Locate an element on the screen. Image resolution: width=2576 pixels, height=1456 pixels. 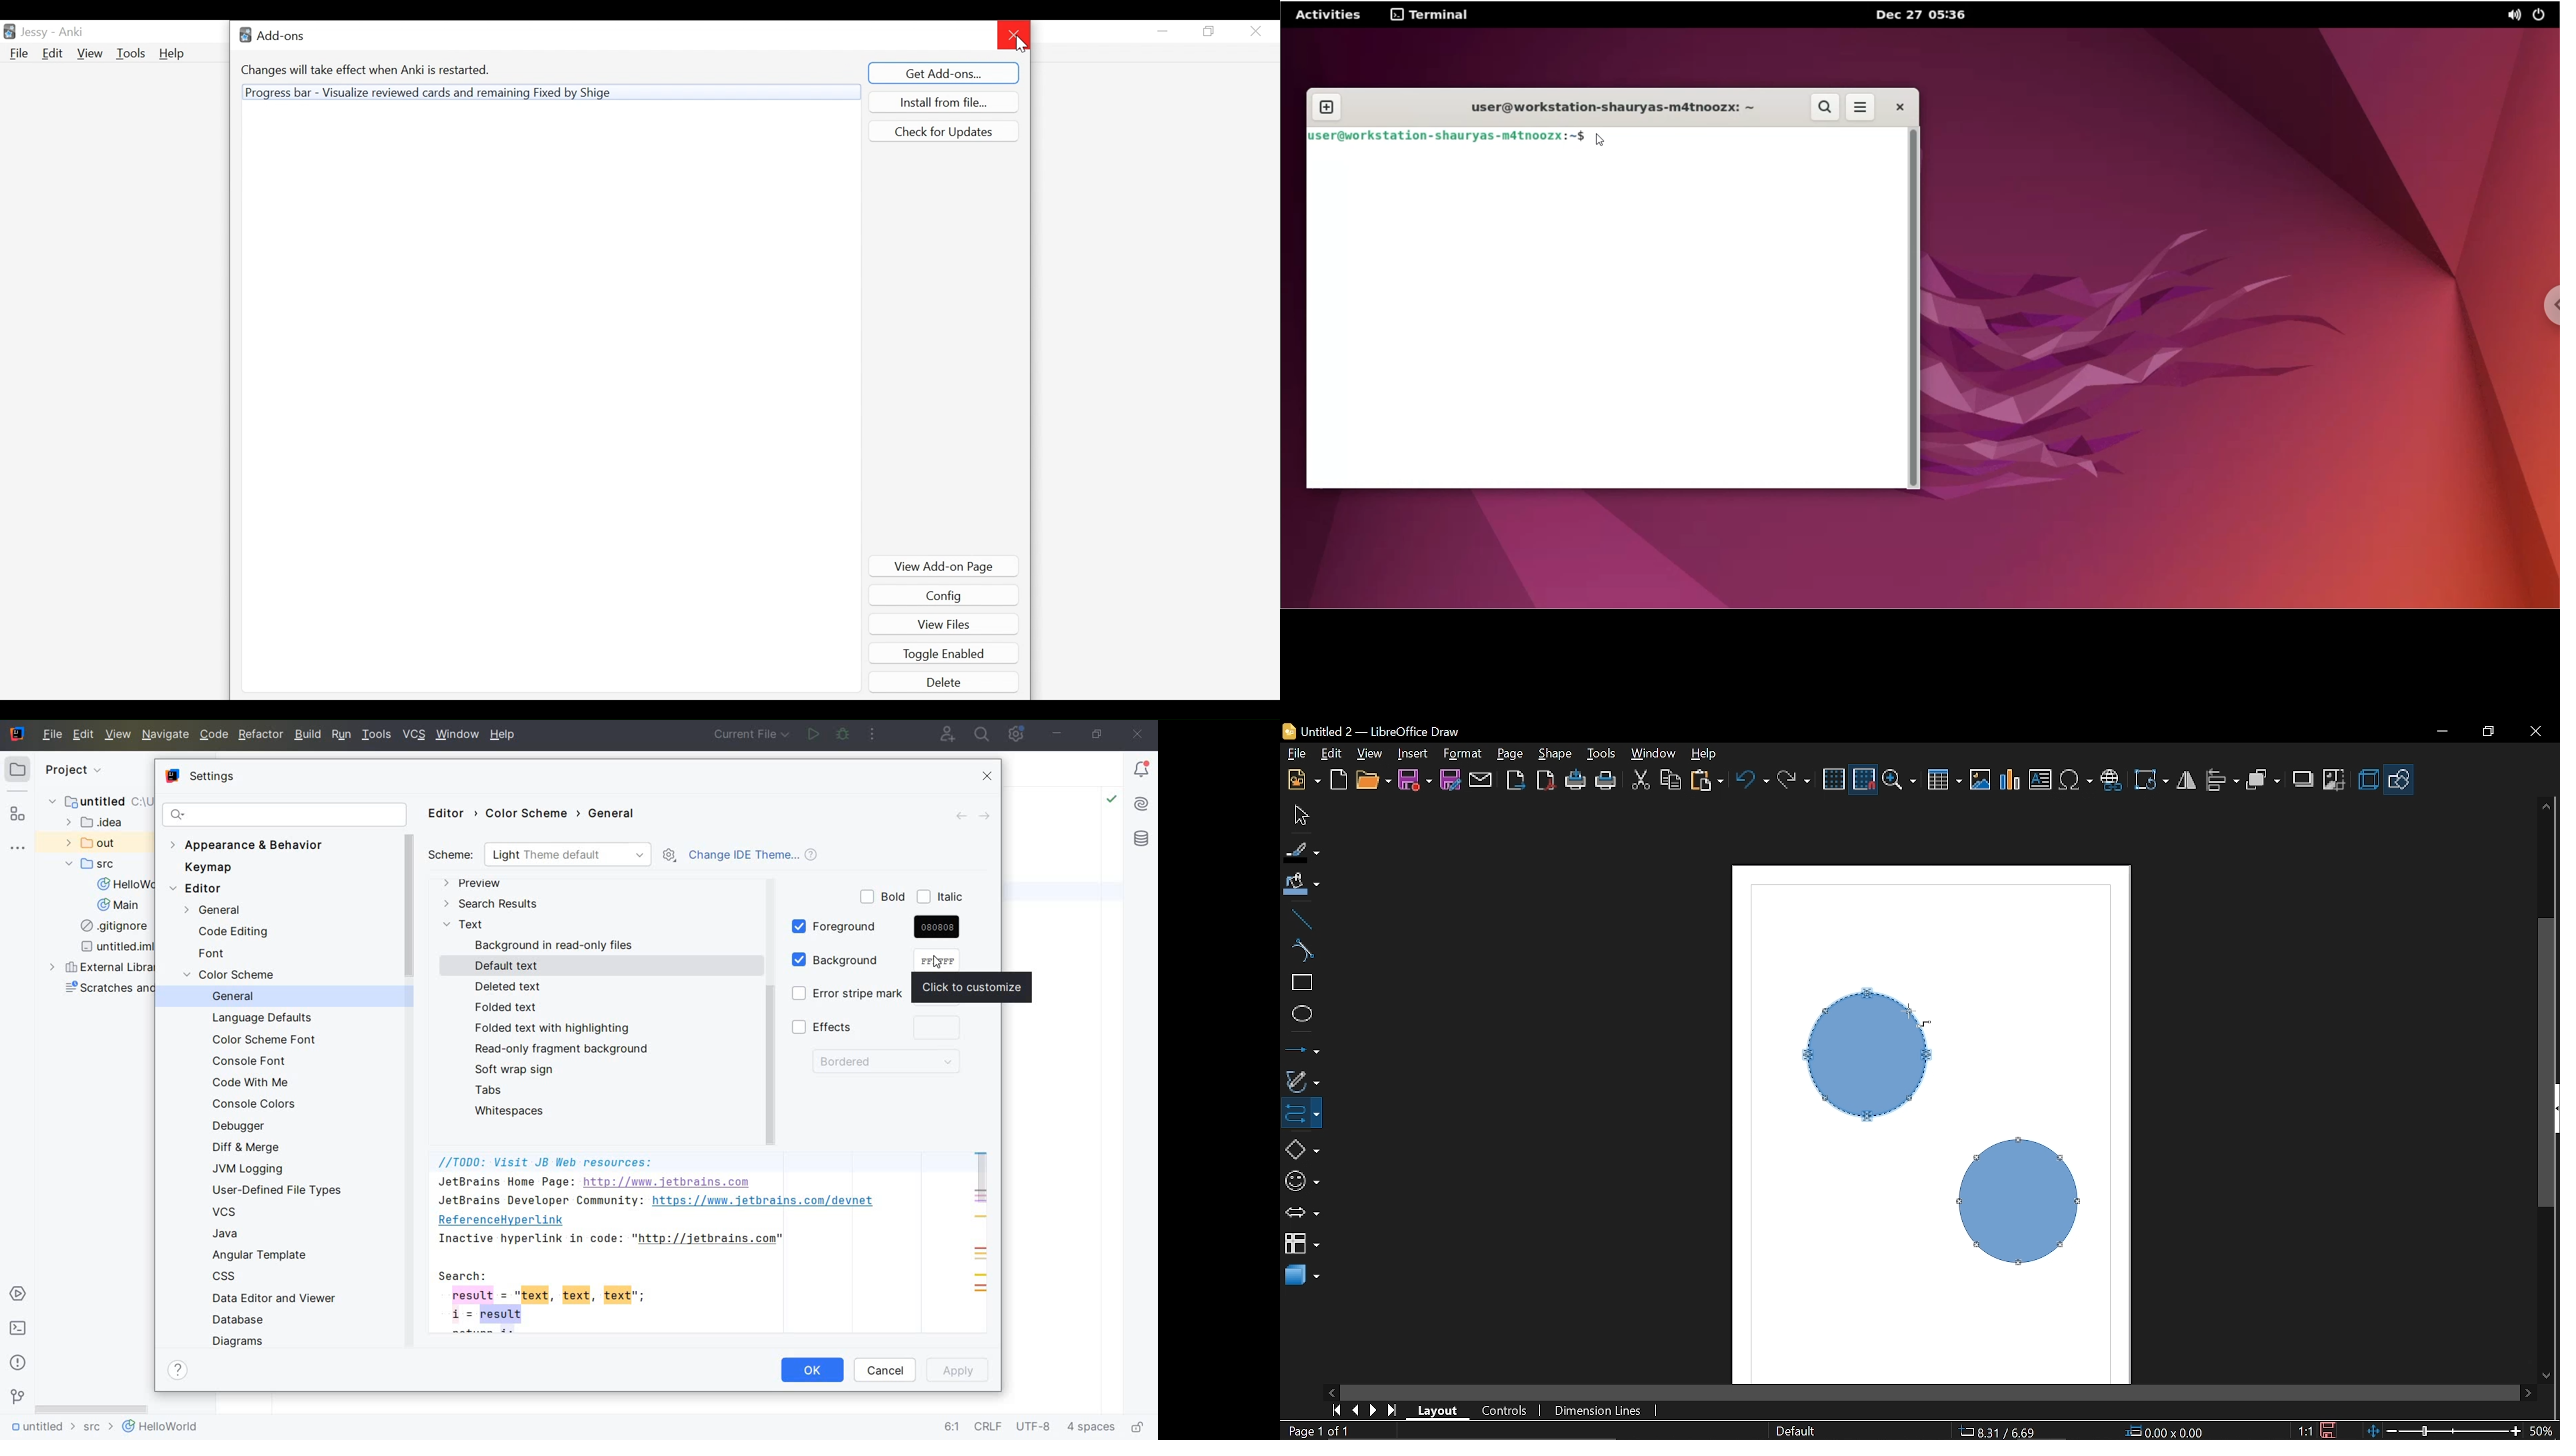
File is located at coordinates (19, 53).